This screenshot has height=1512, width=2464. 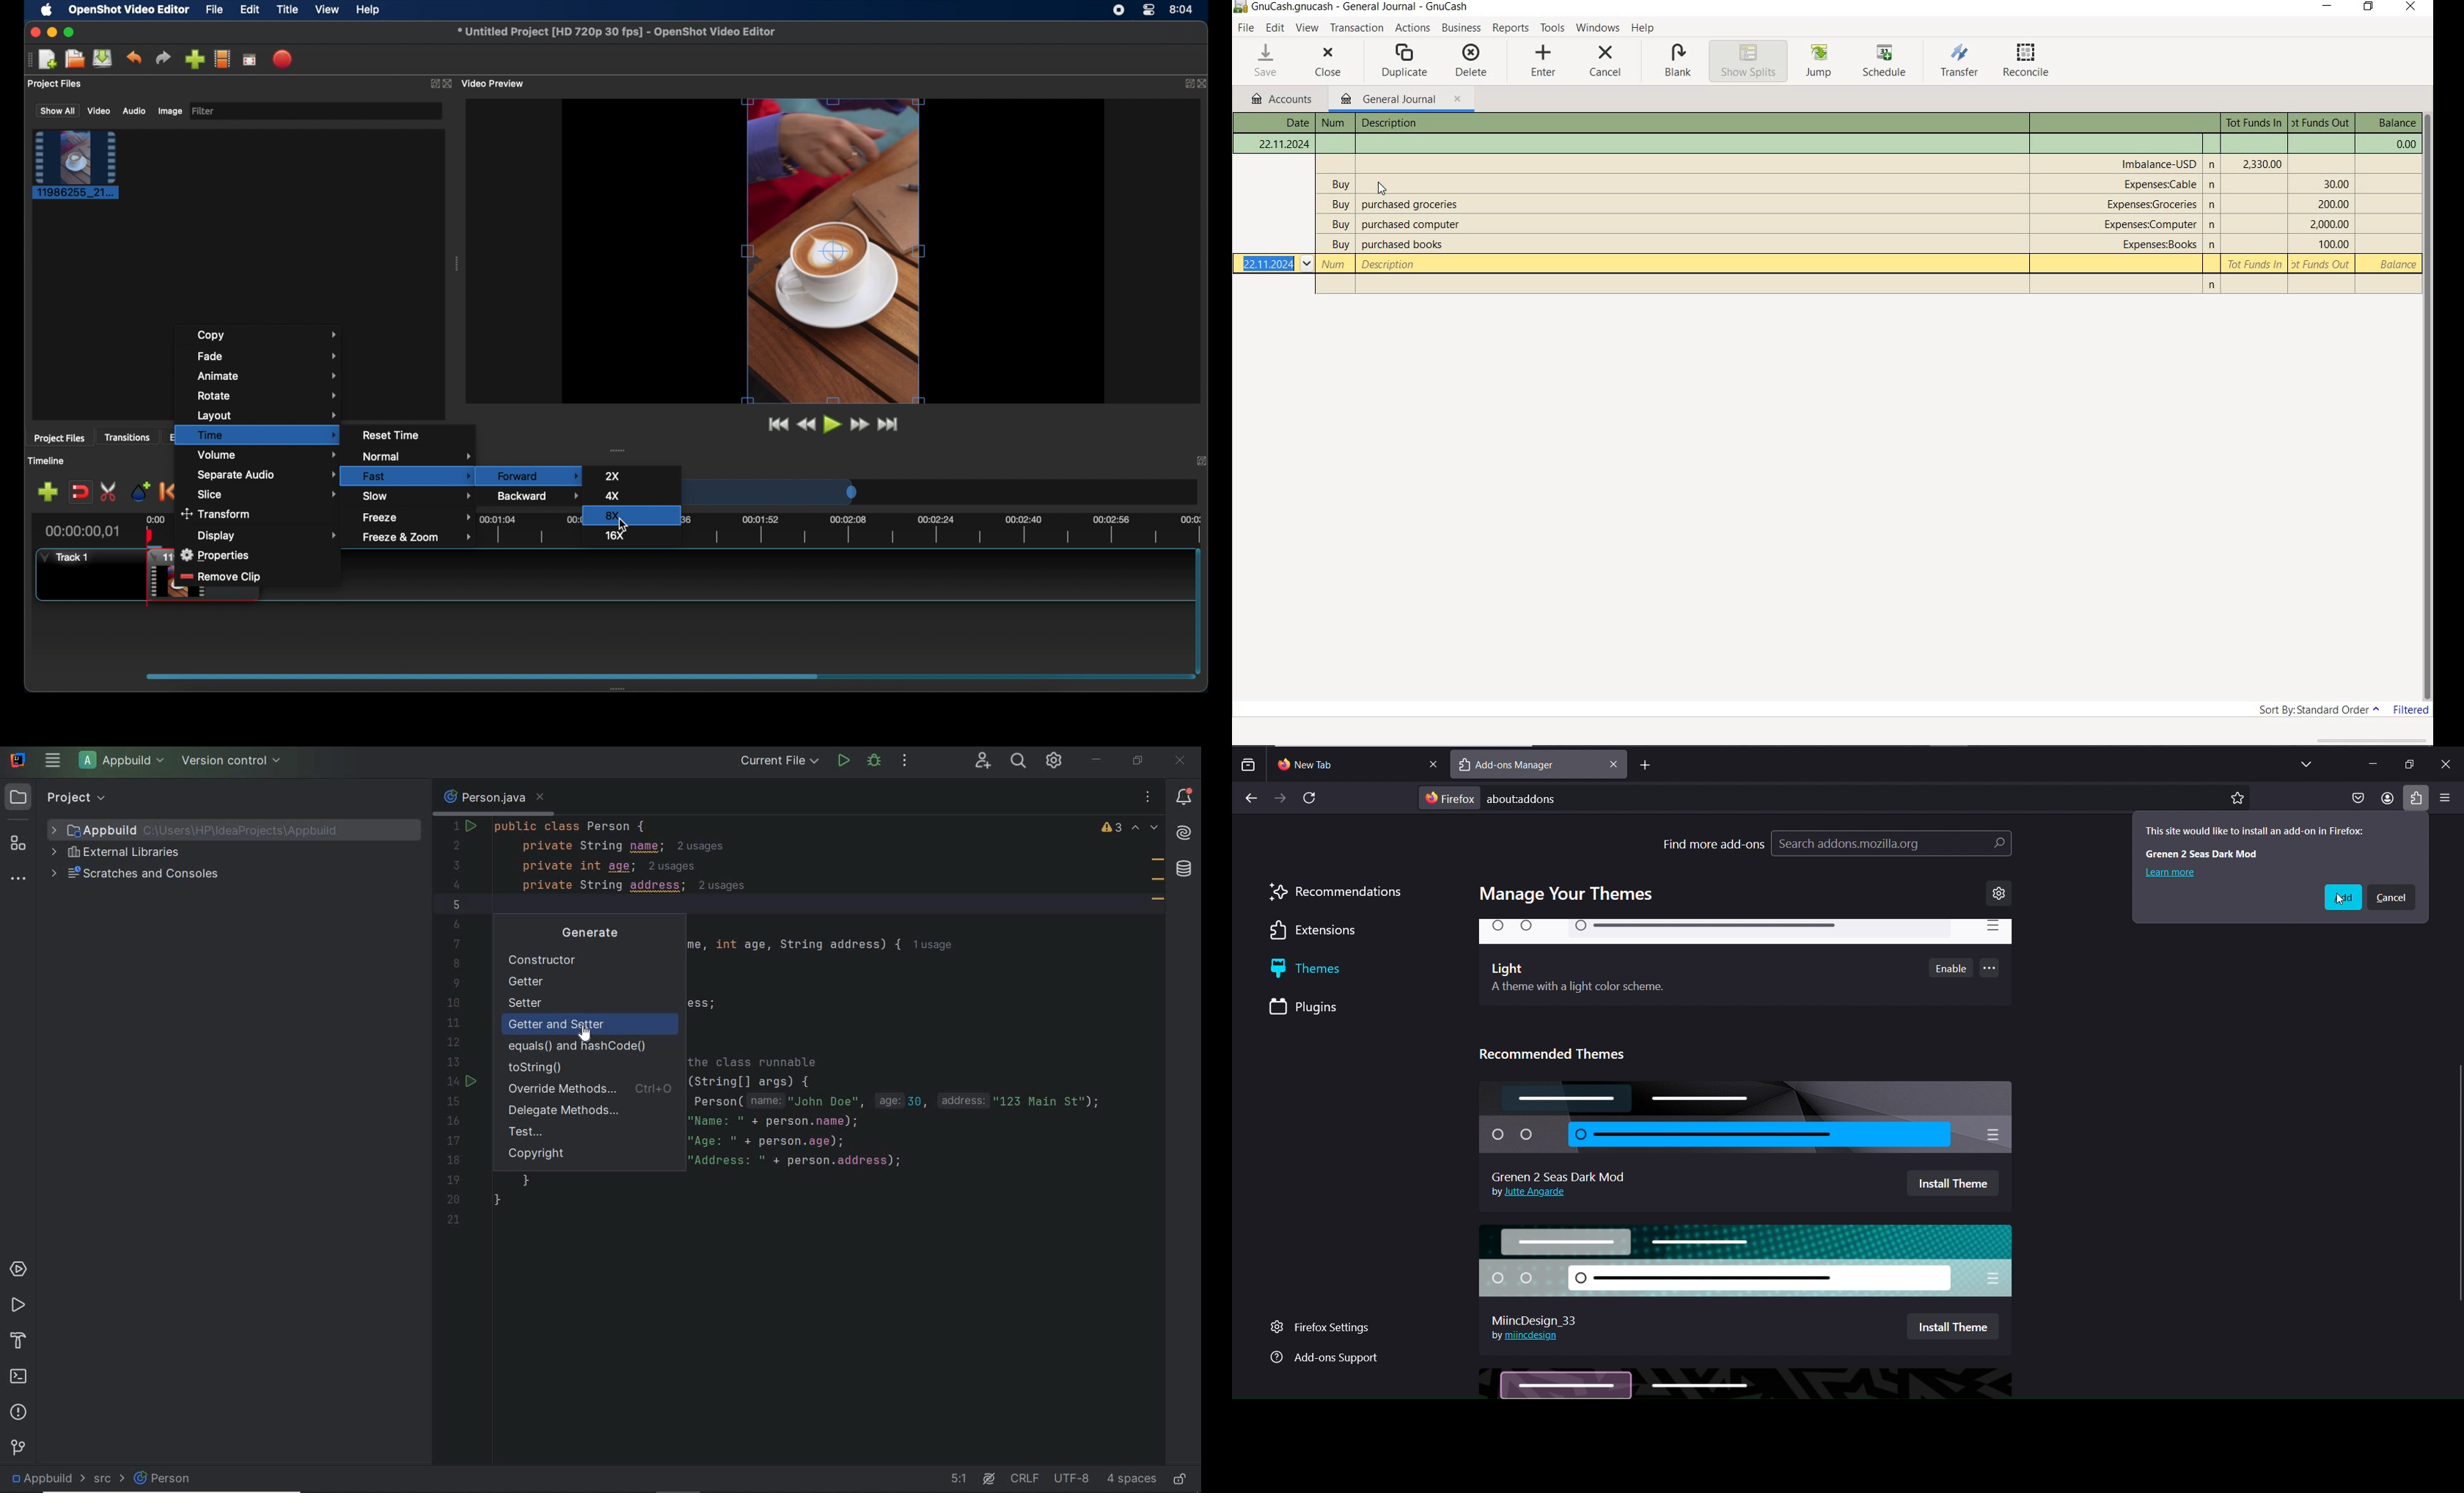 I want to click on fastmenu, so click(x=417, y=476).